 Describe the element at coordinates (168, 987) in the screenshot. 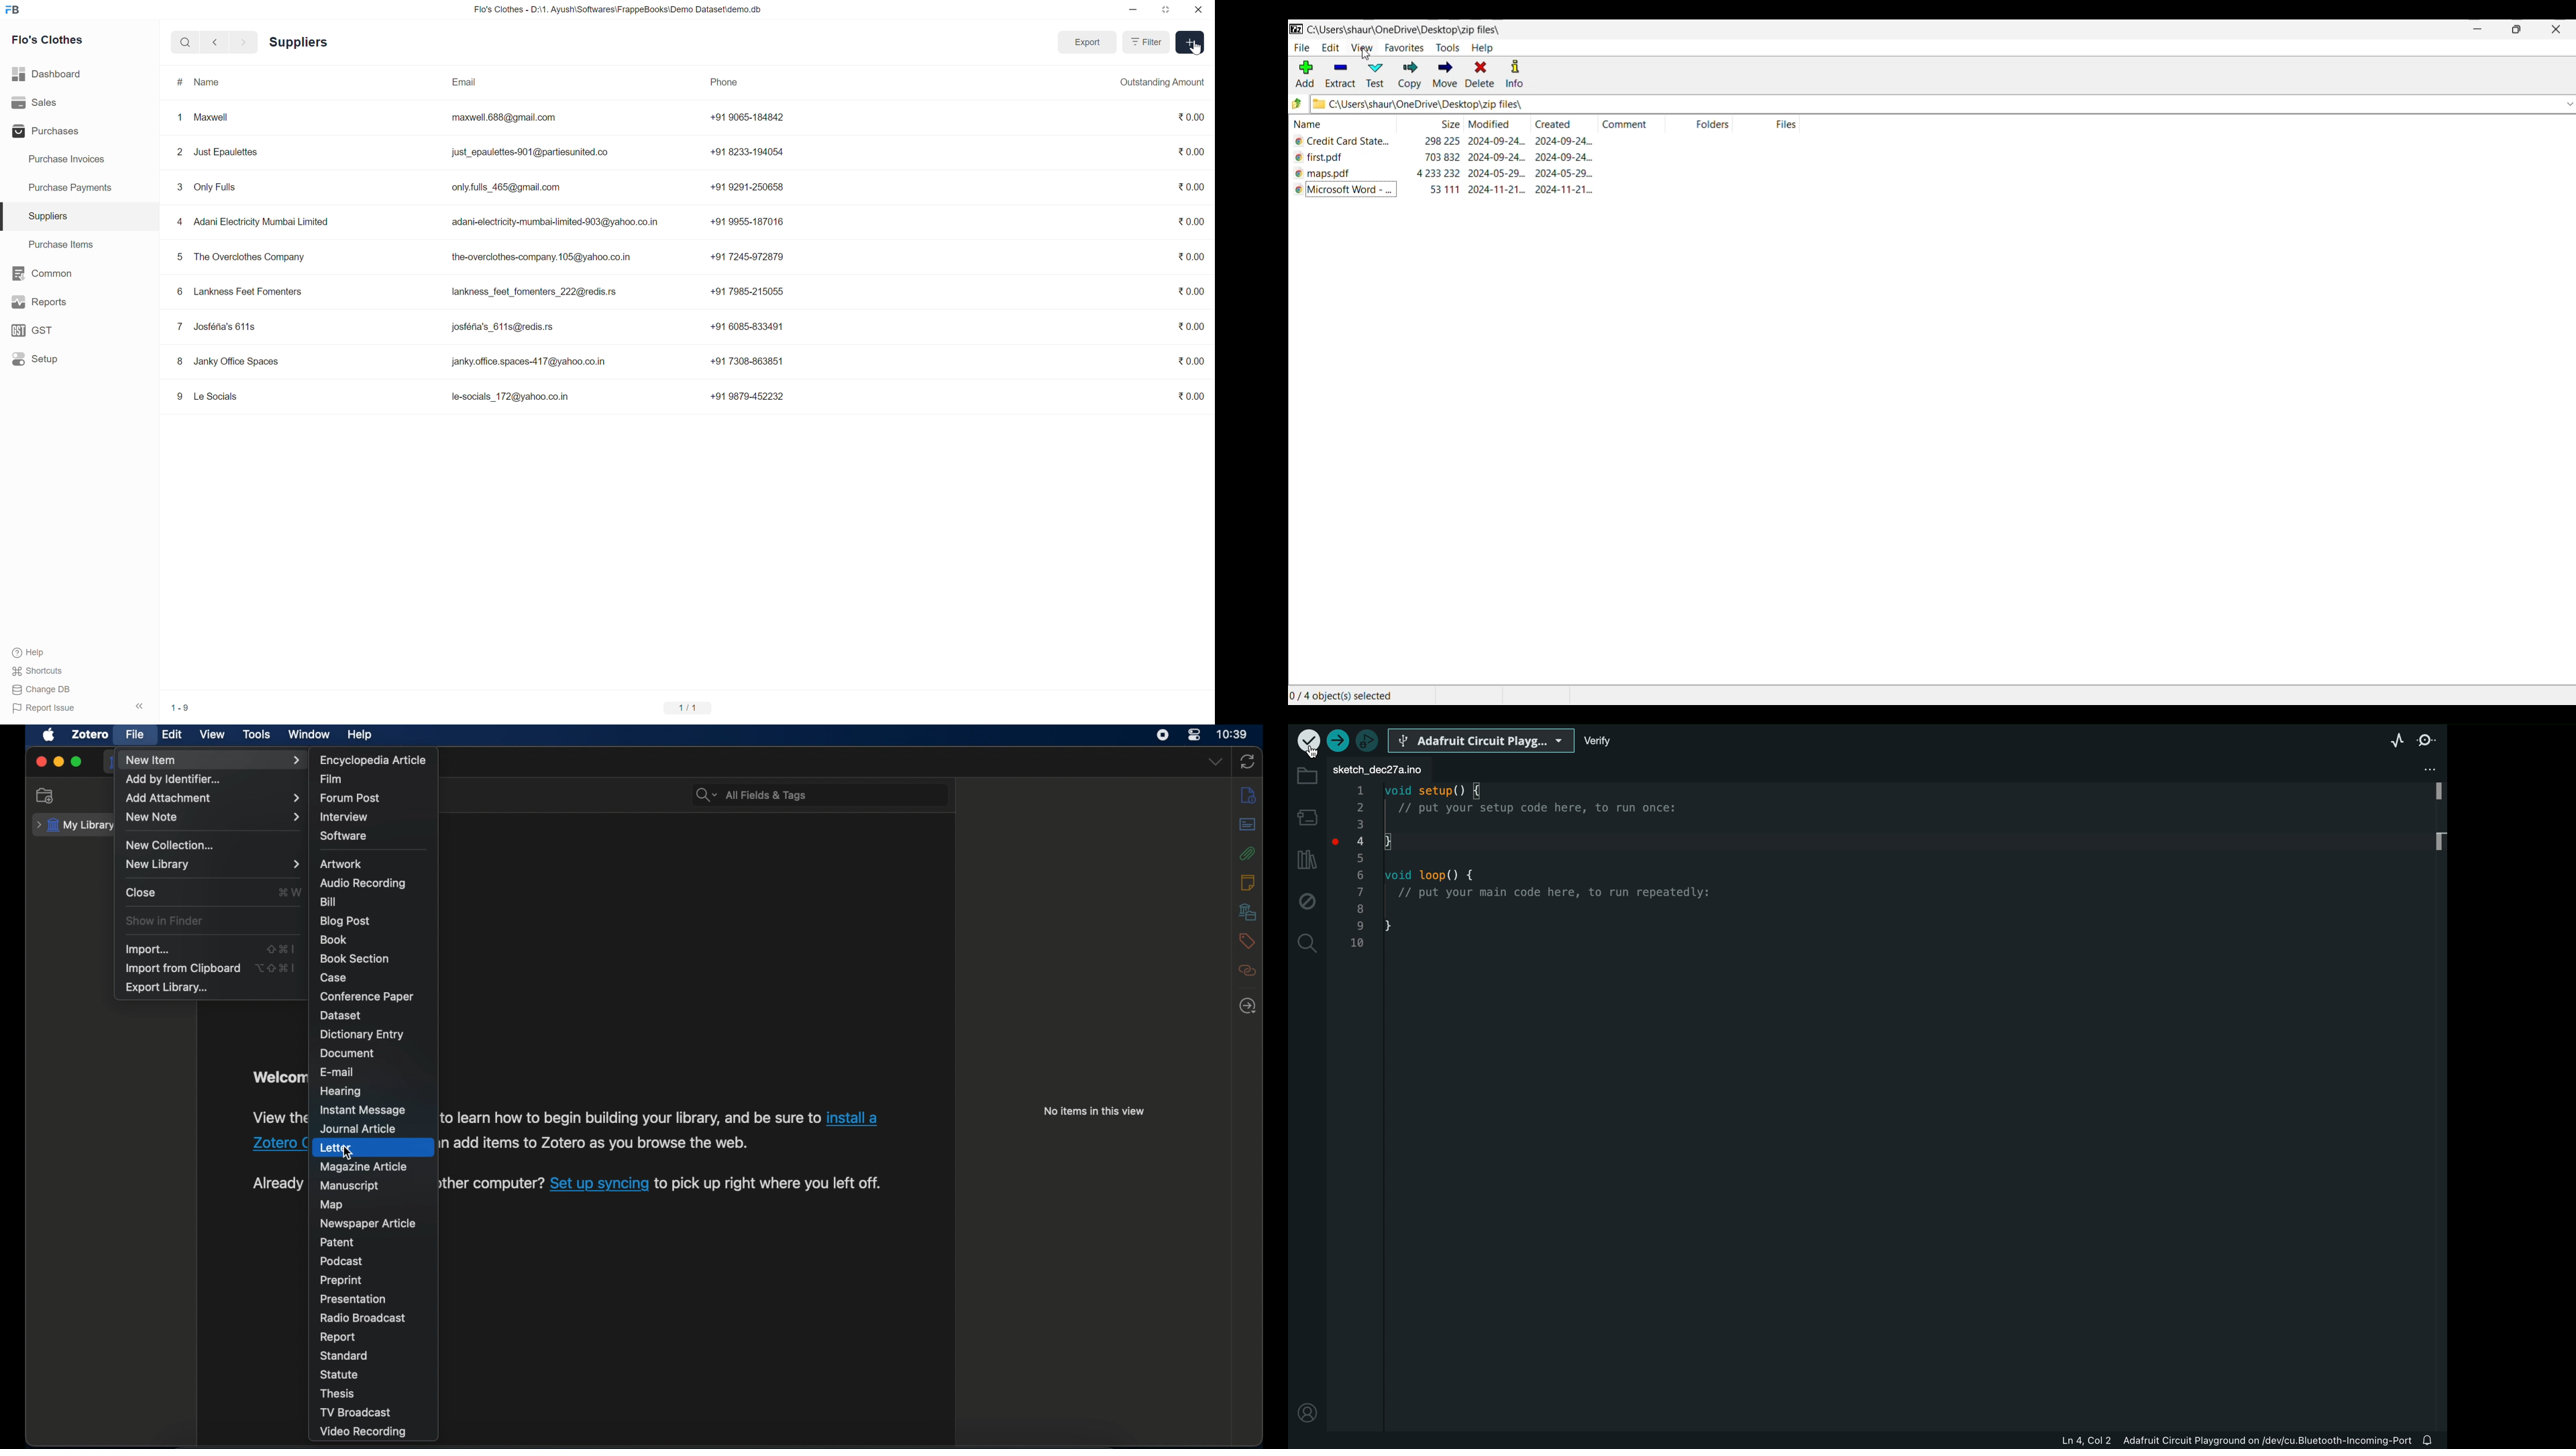

I see `export library` at that location.